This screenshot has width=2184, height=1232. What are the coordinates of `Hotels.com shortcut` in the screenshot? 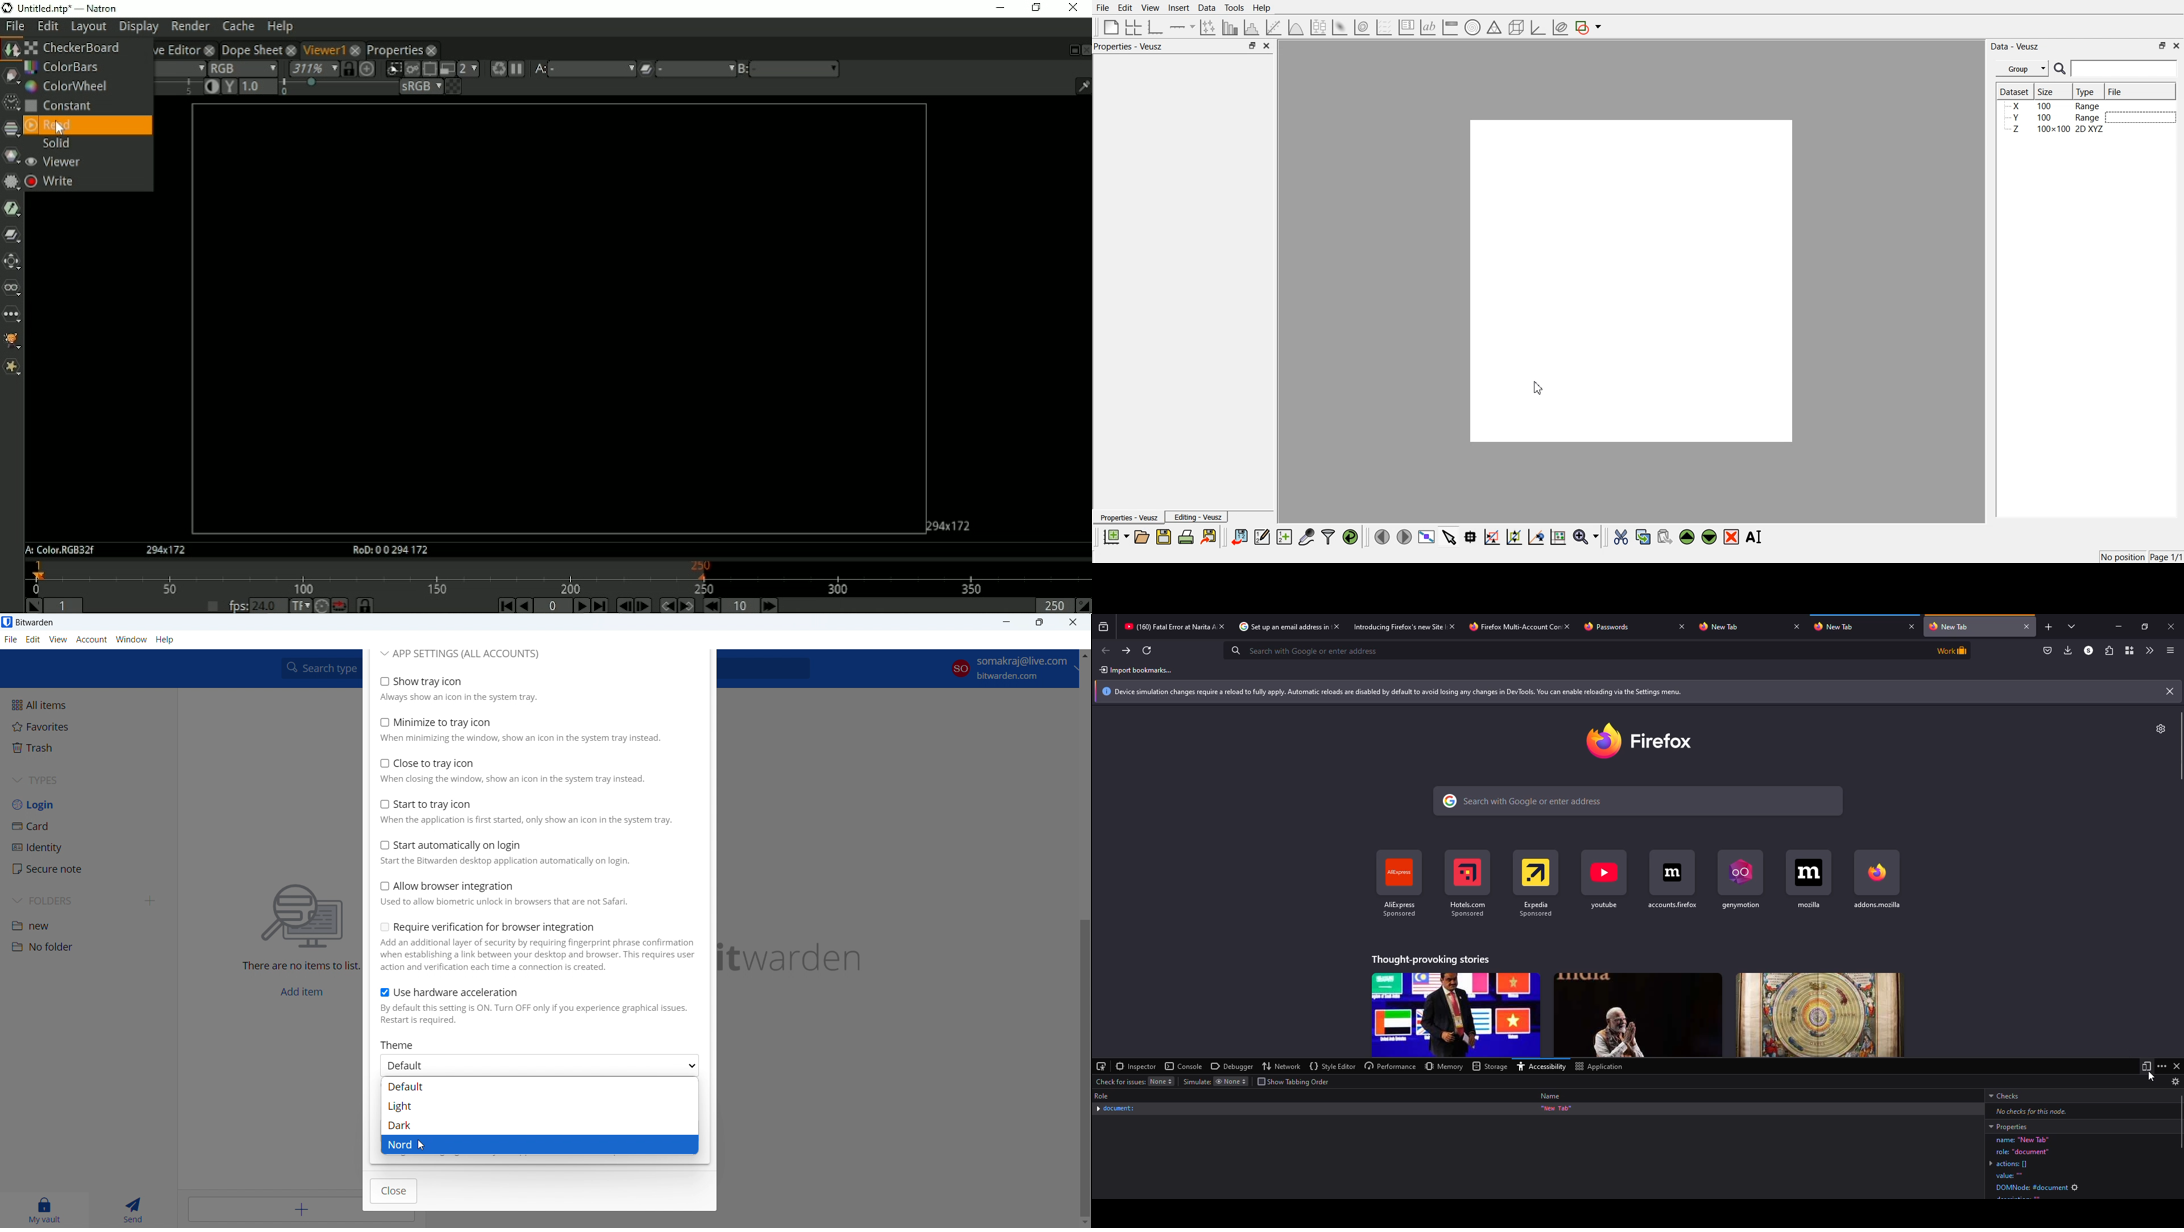 It's located at (1468, 884).